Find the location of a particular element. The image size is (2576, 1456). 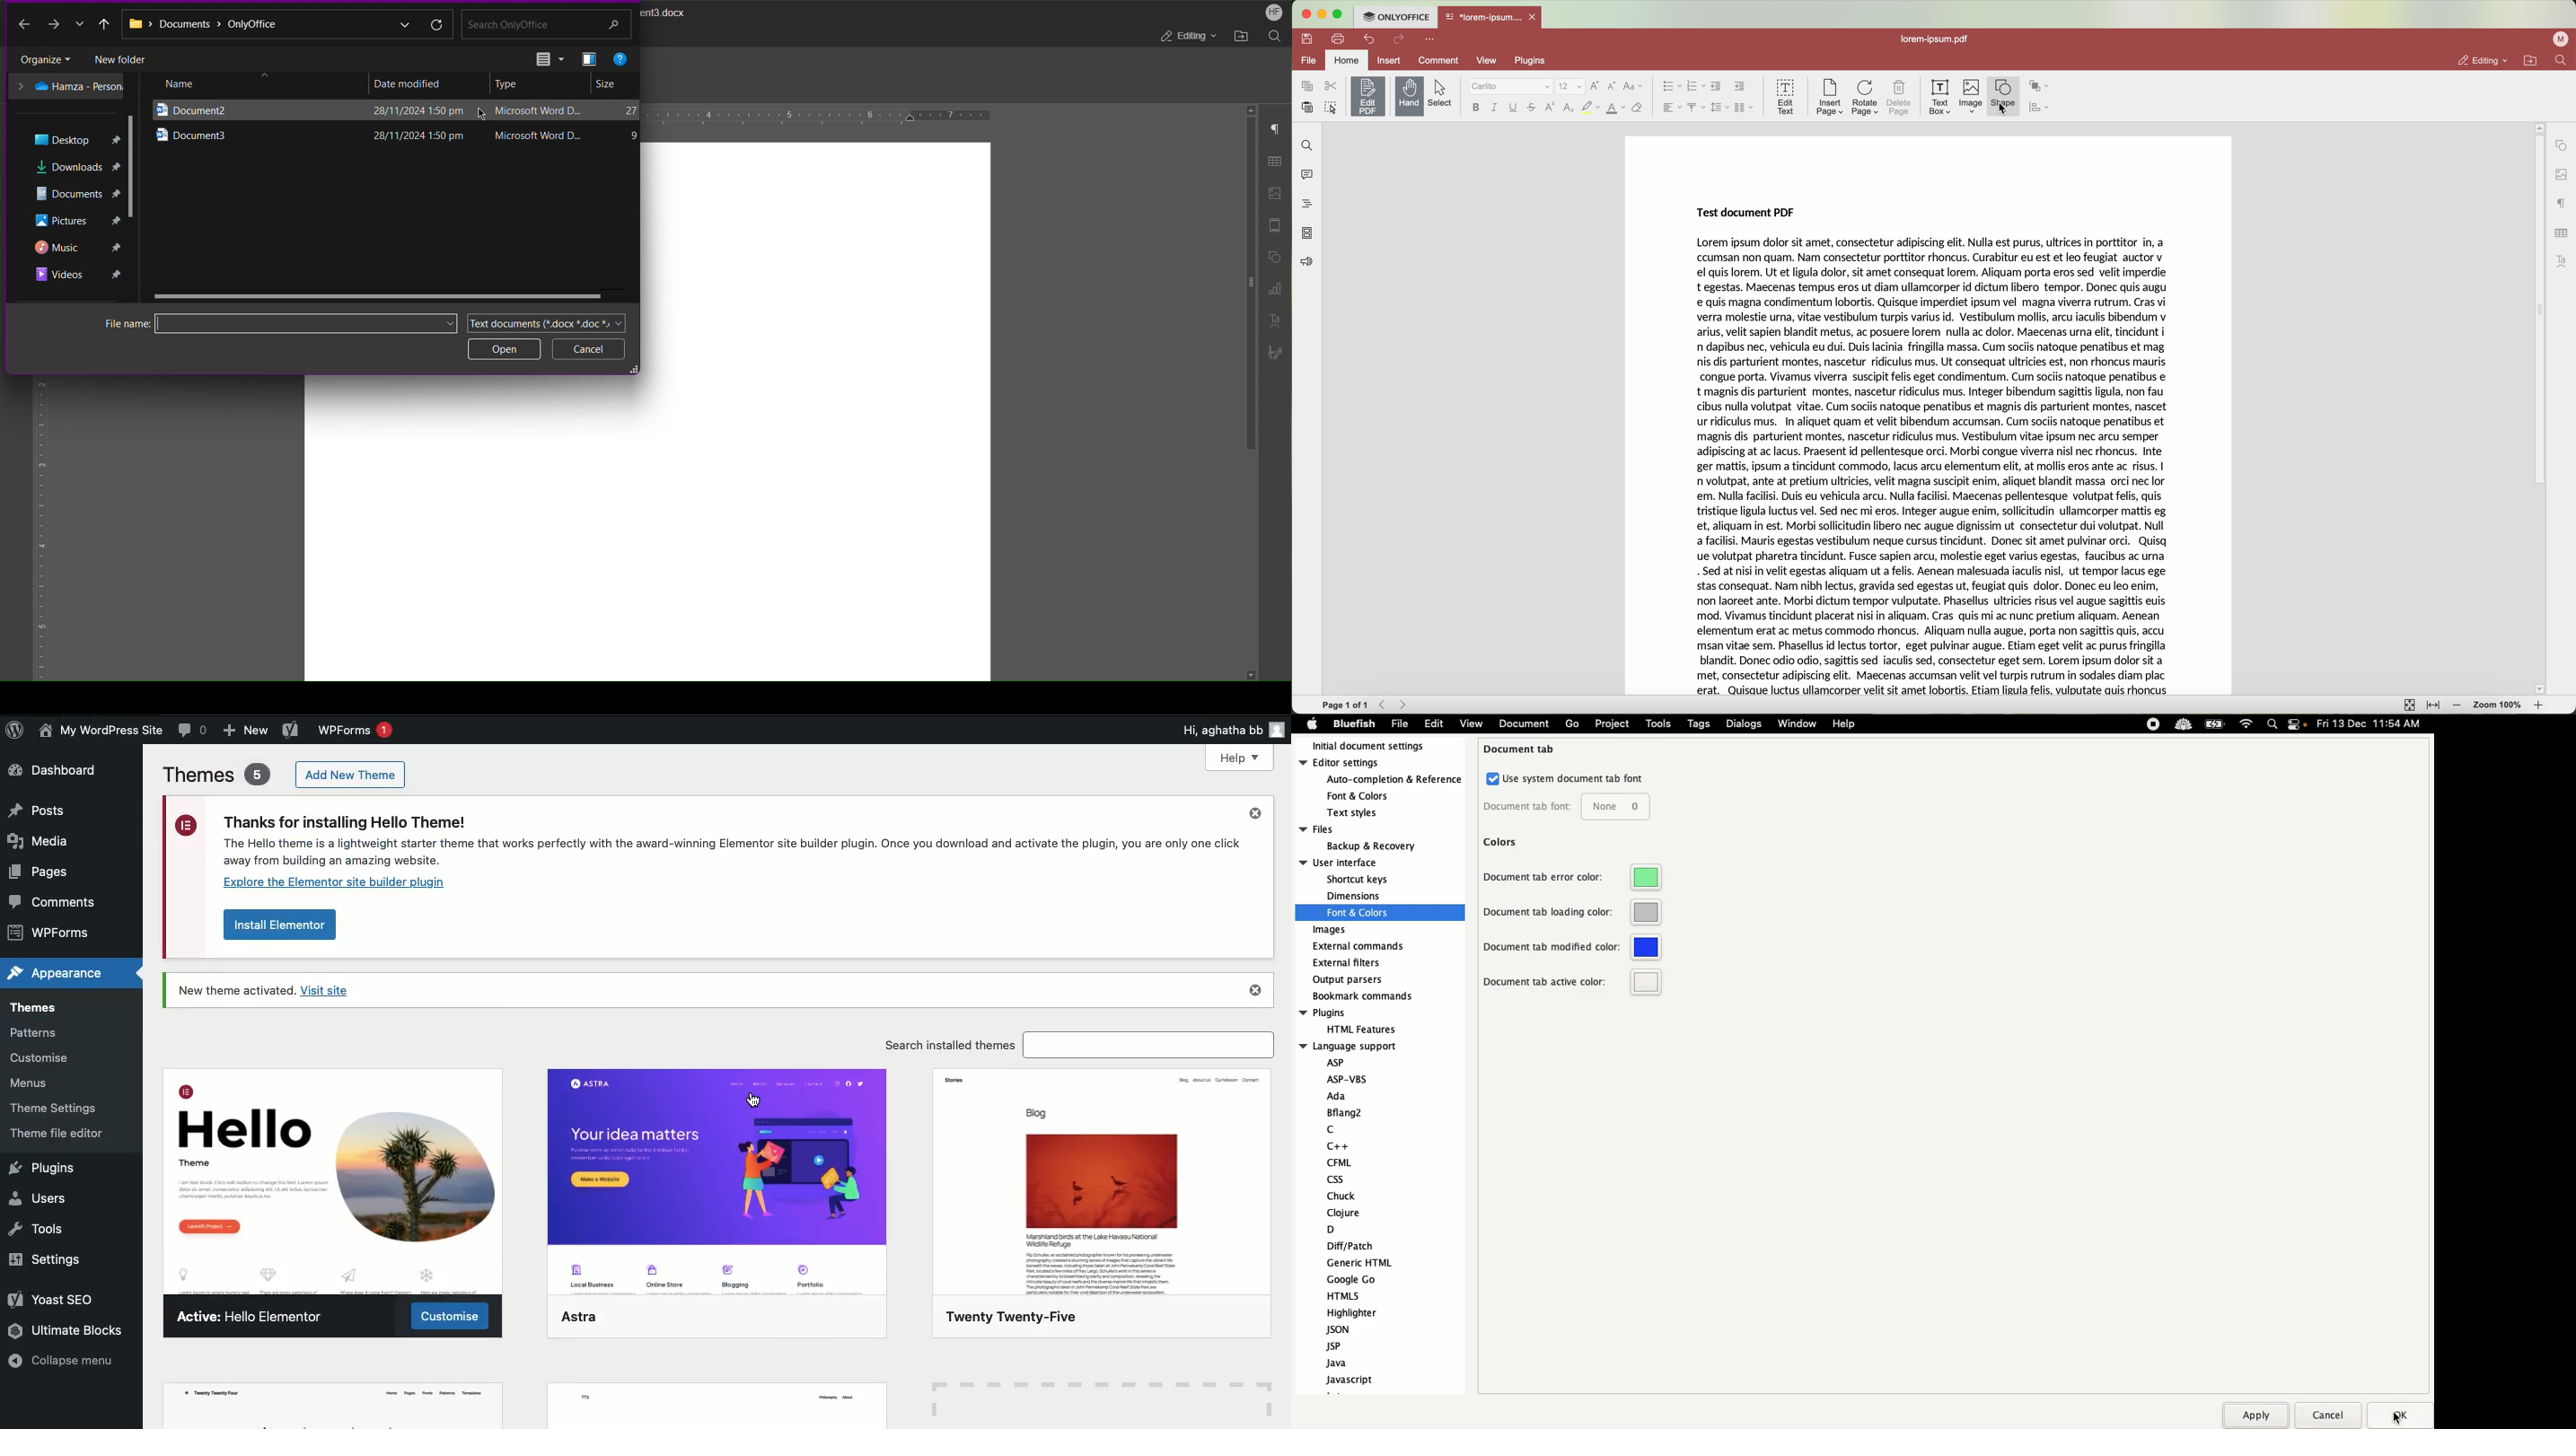

Date time is located at coordinates (2374, 723).